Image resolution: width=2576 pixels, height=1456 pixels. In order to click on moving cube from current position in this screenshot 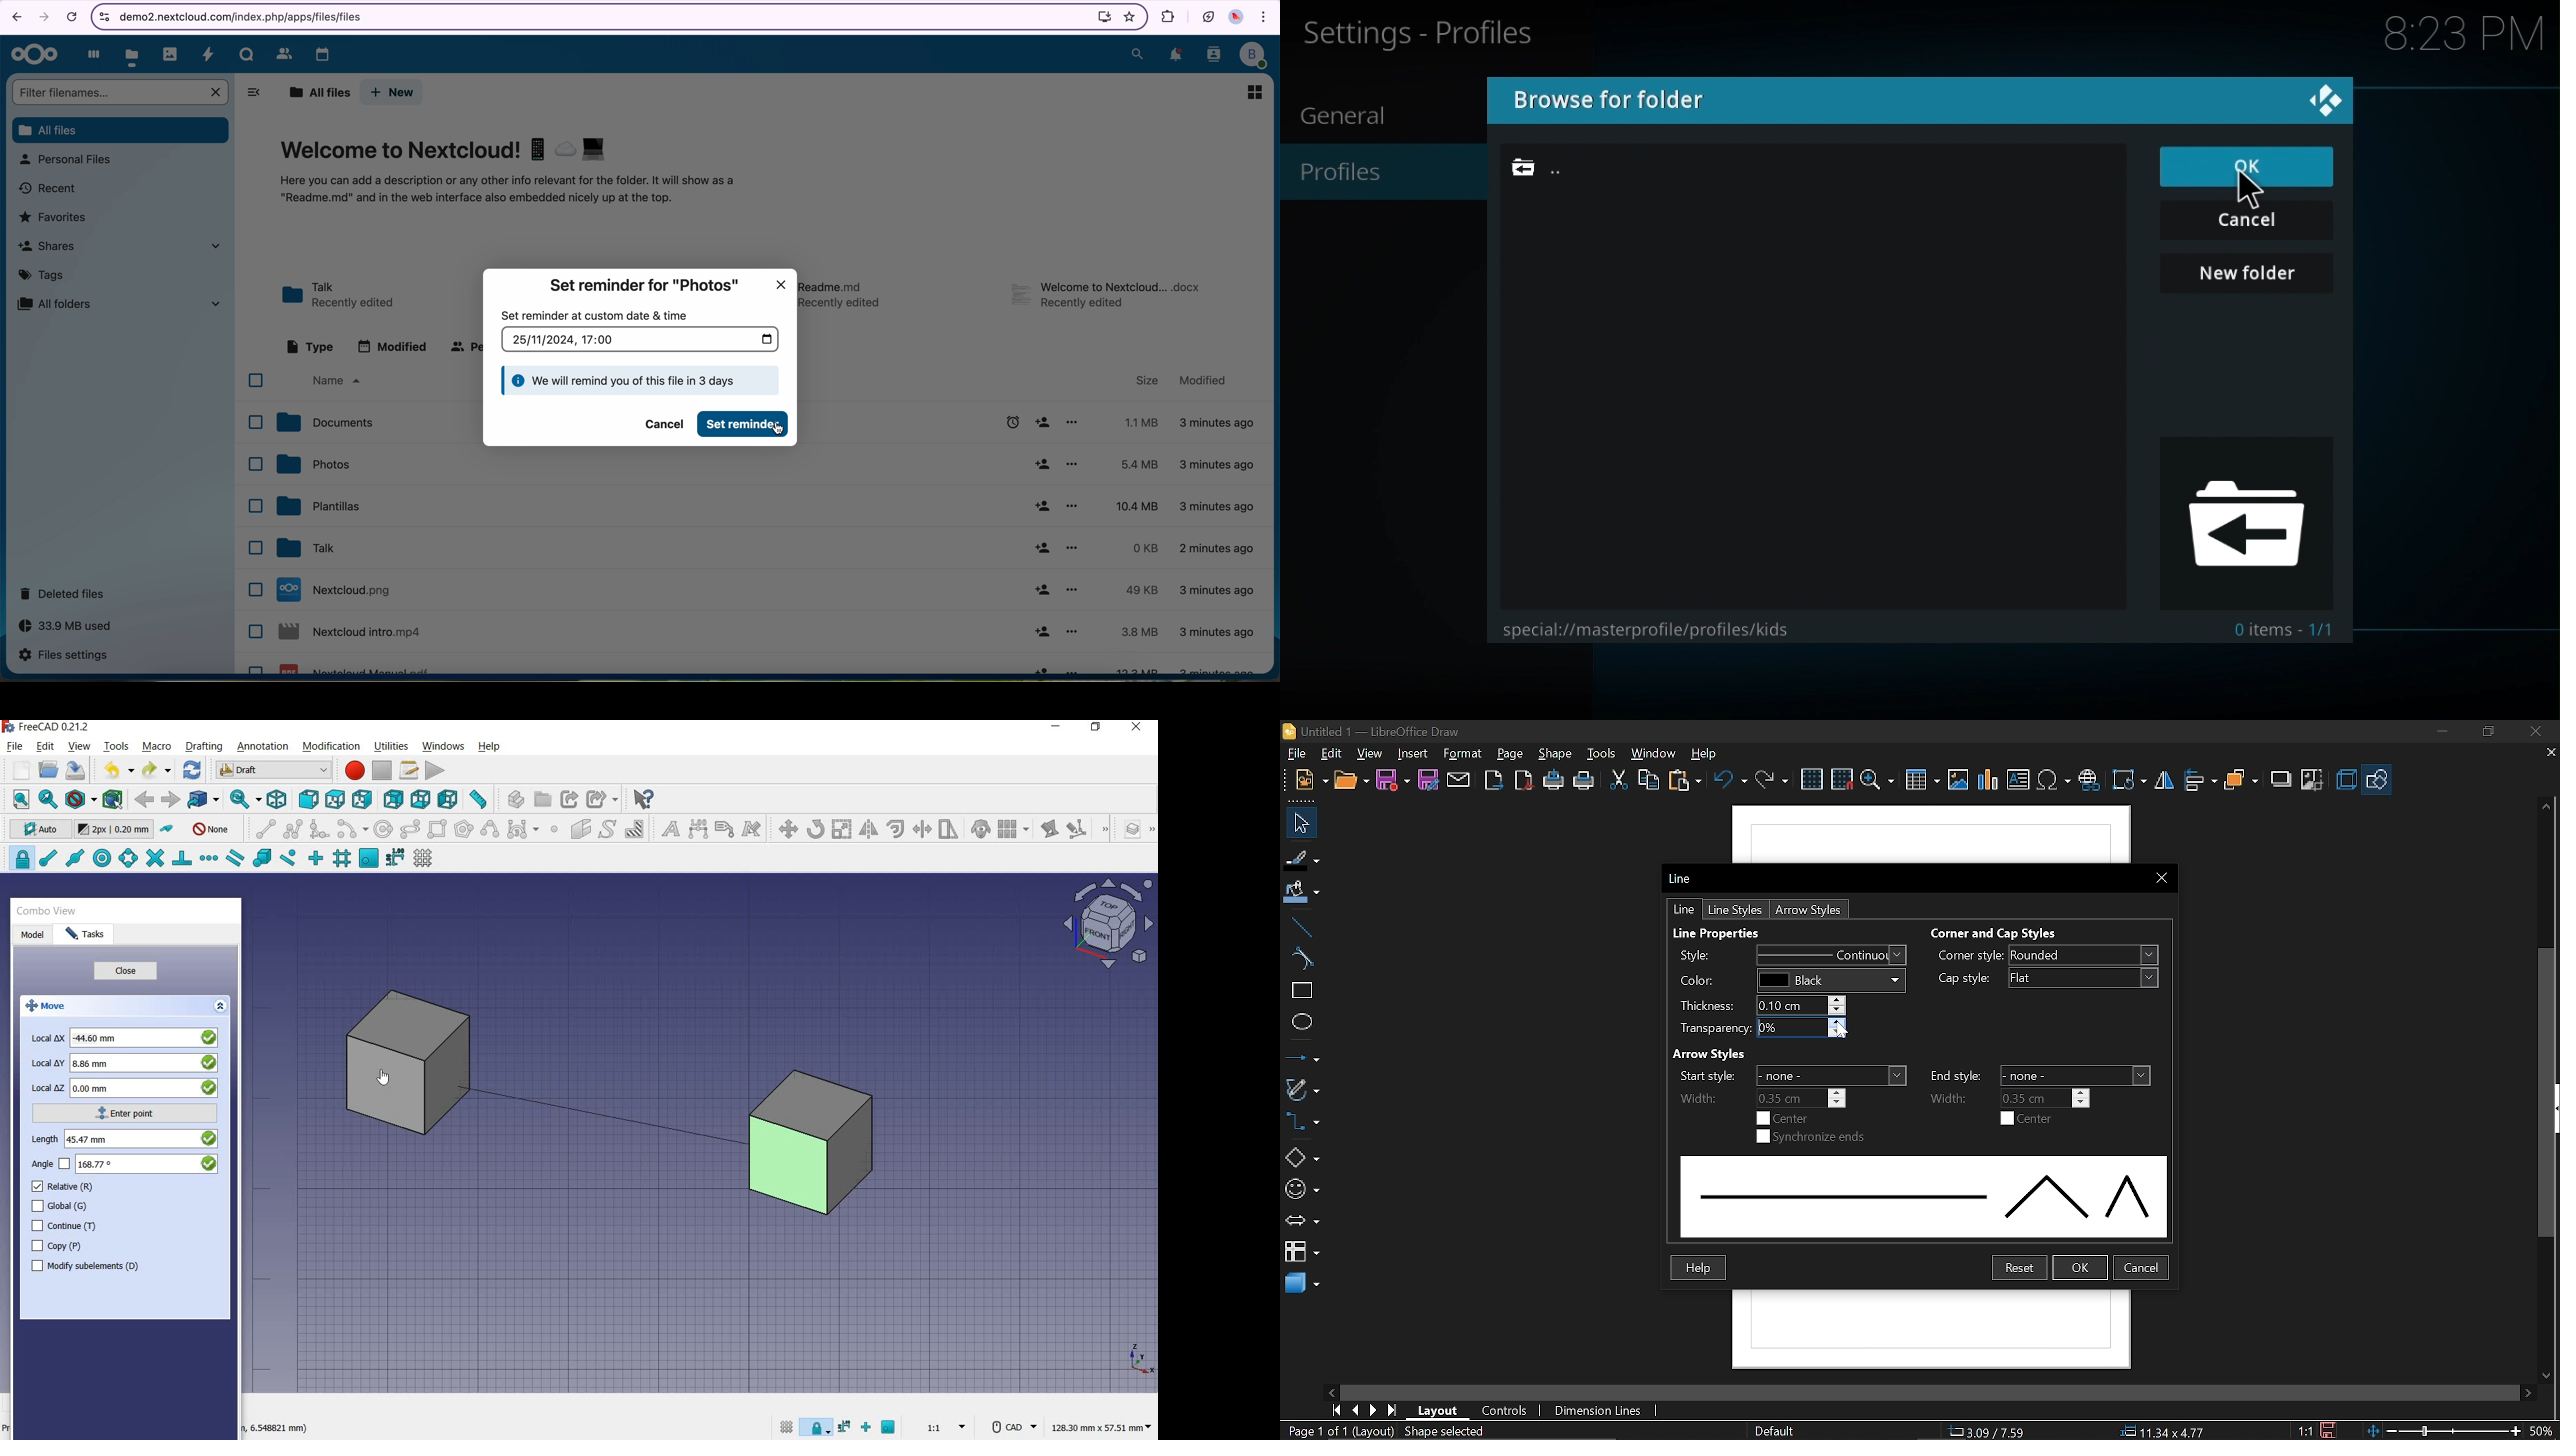, I will do `click(610, 1103)`.